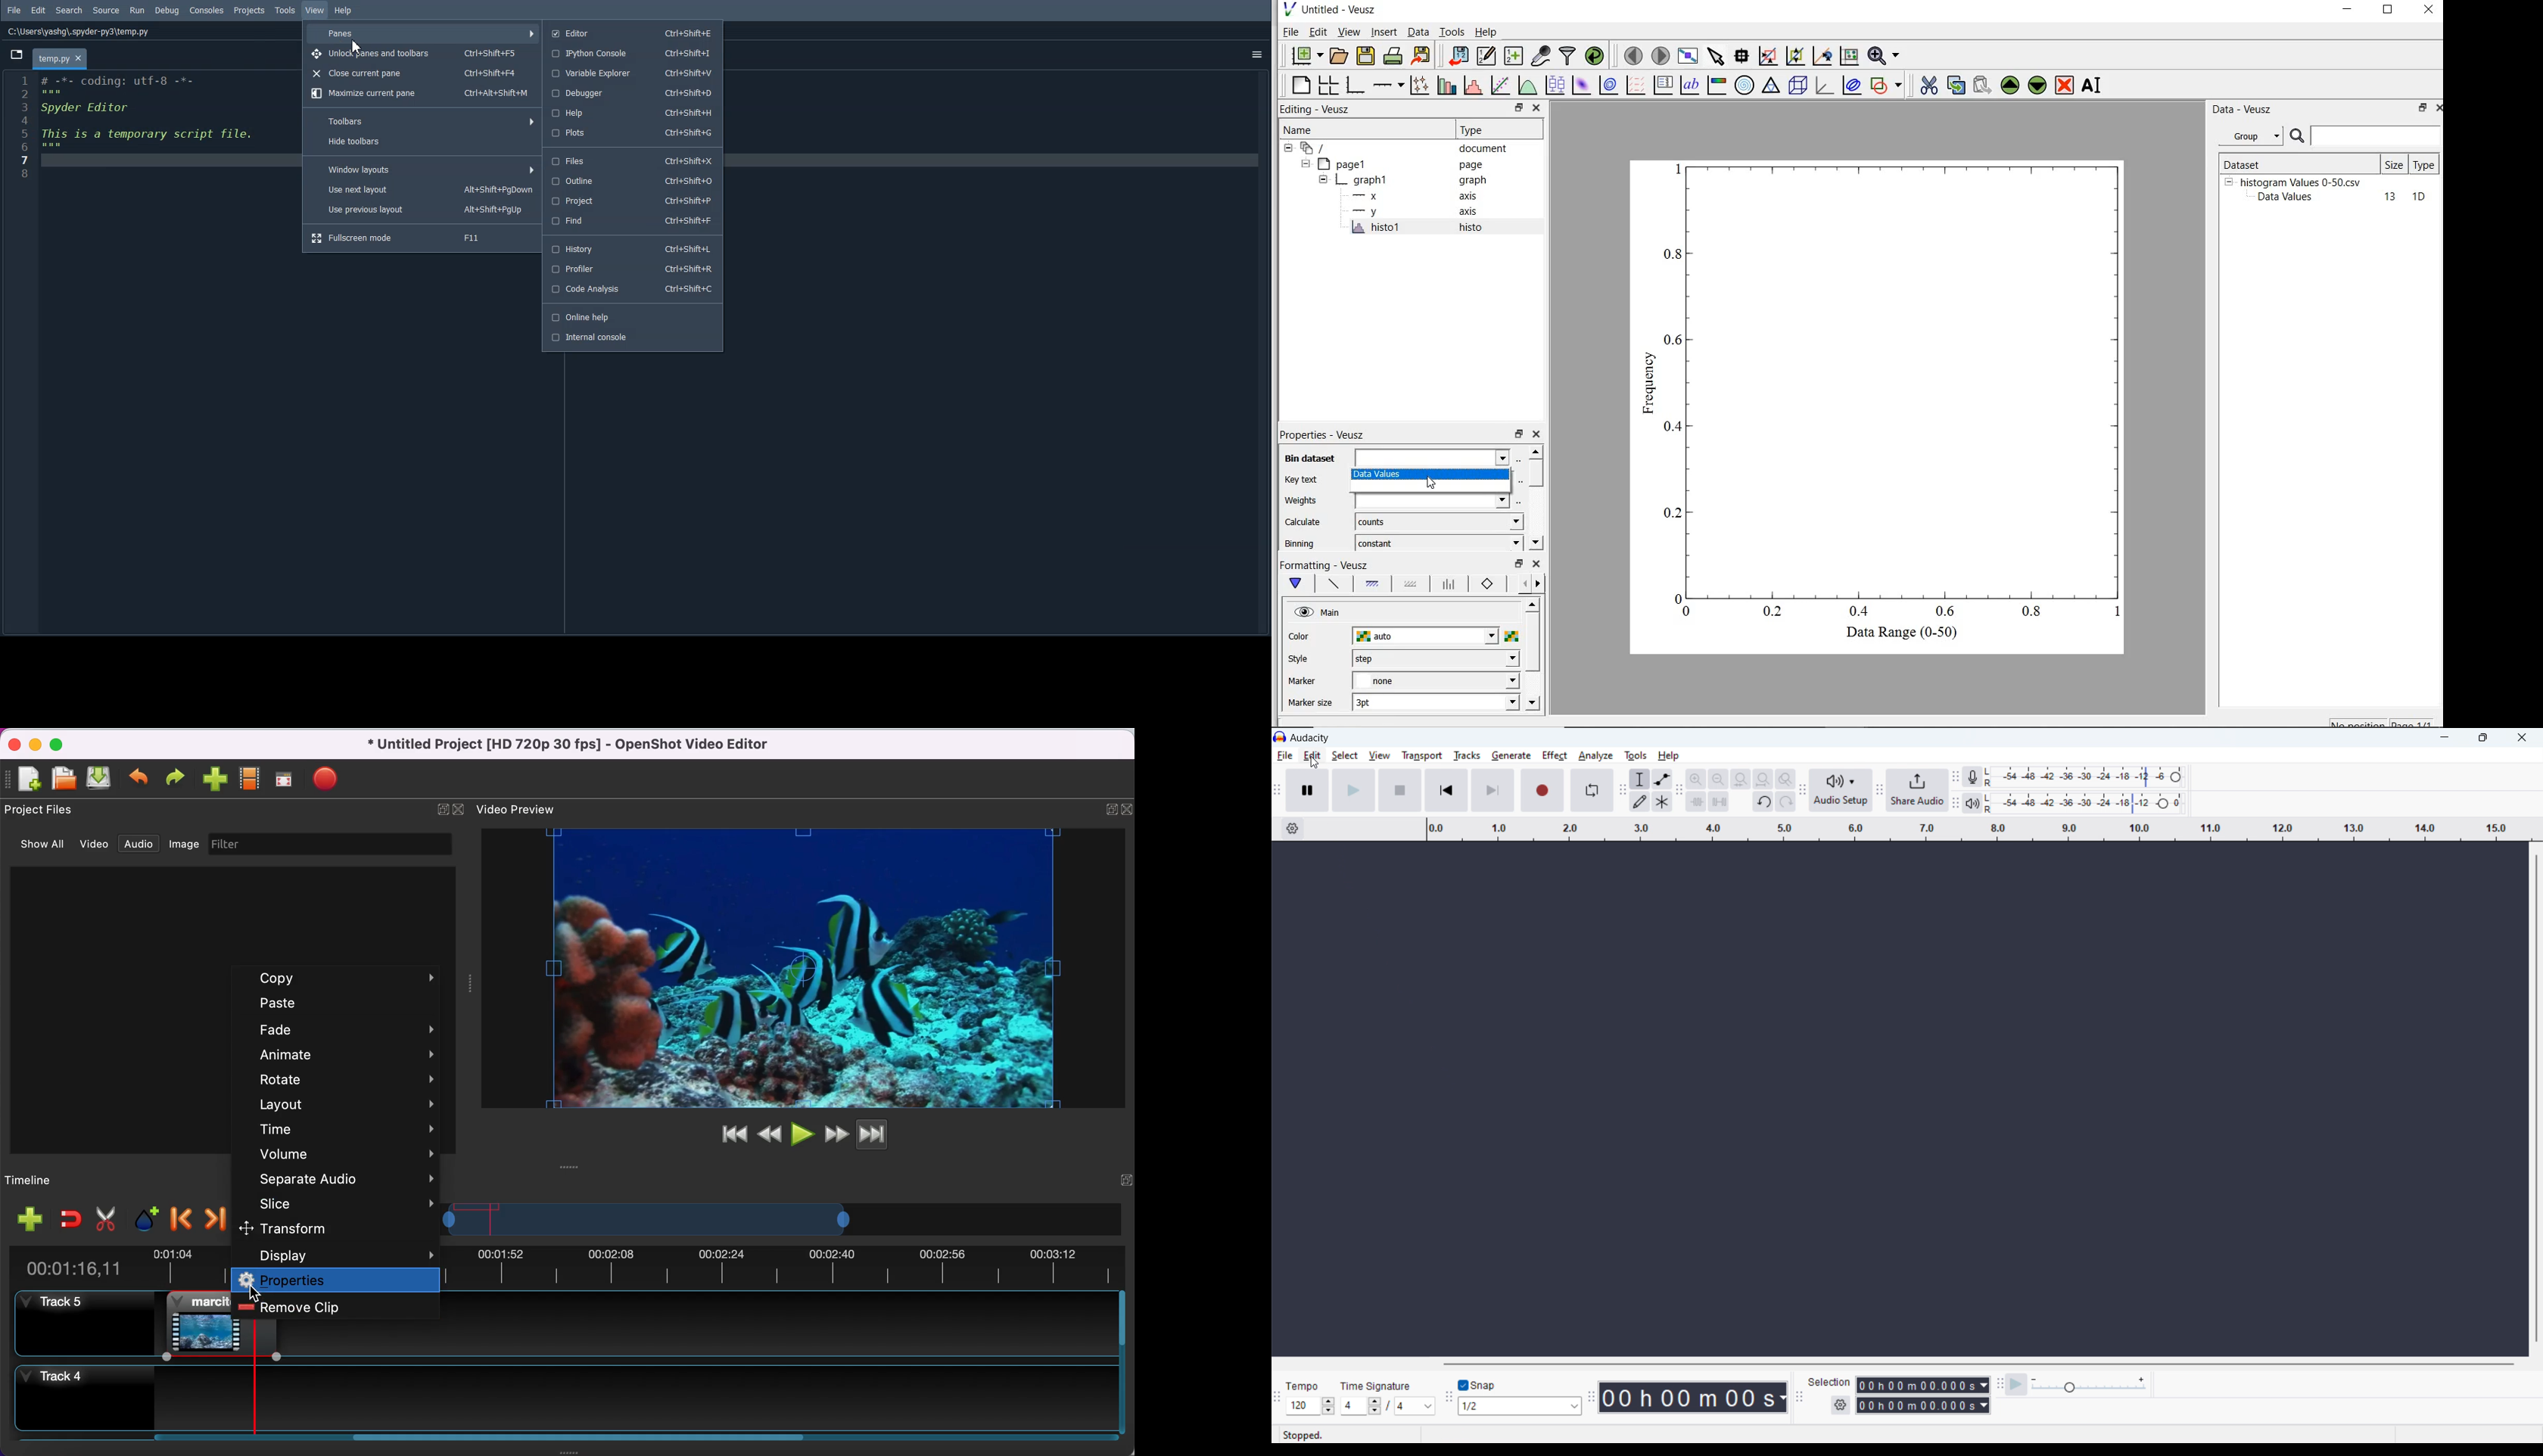 The image size is (2548, 1456). I want to click on page, so click(1478, 165).